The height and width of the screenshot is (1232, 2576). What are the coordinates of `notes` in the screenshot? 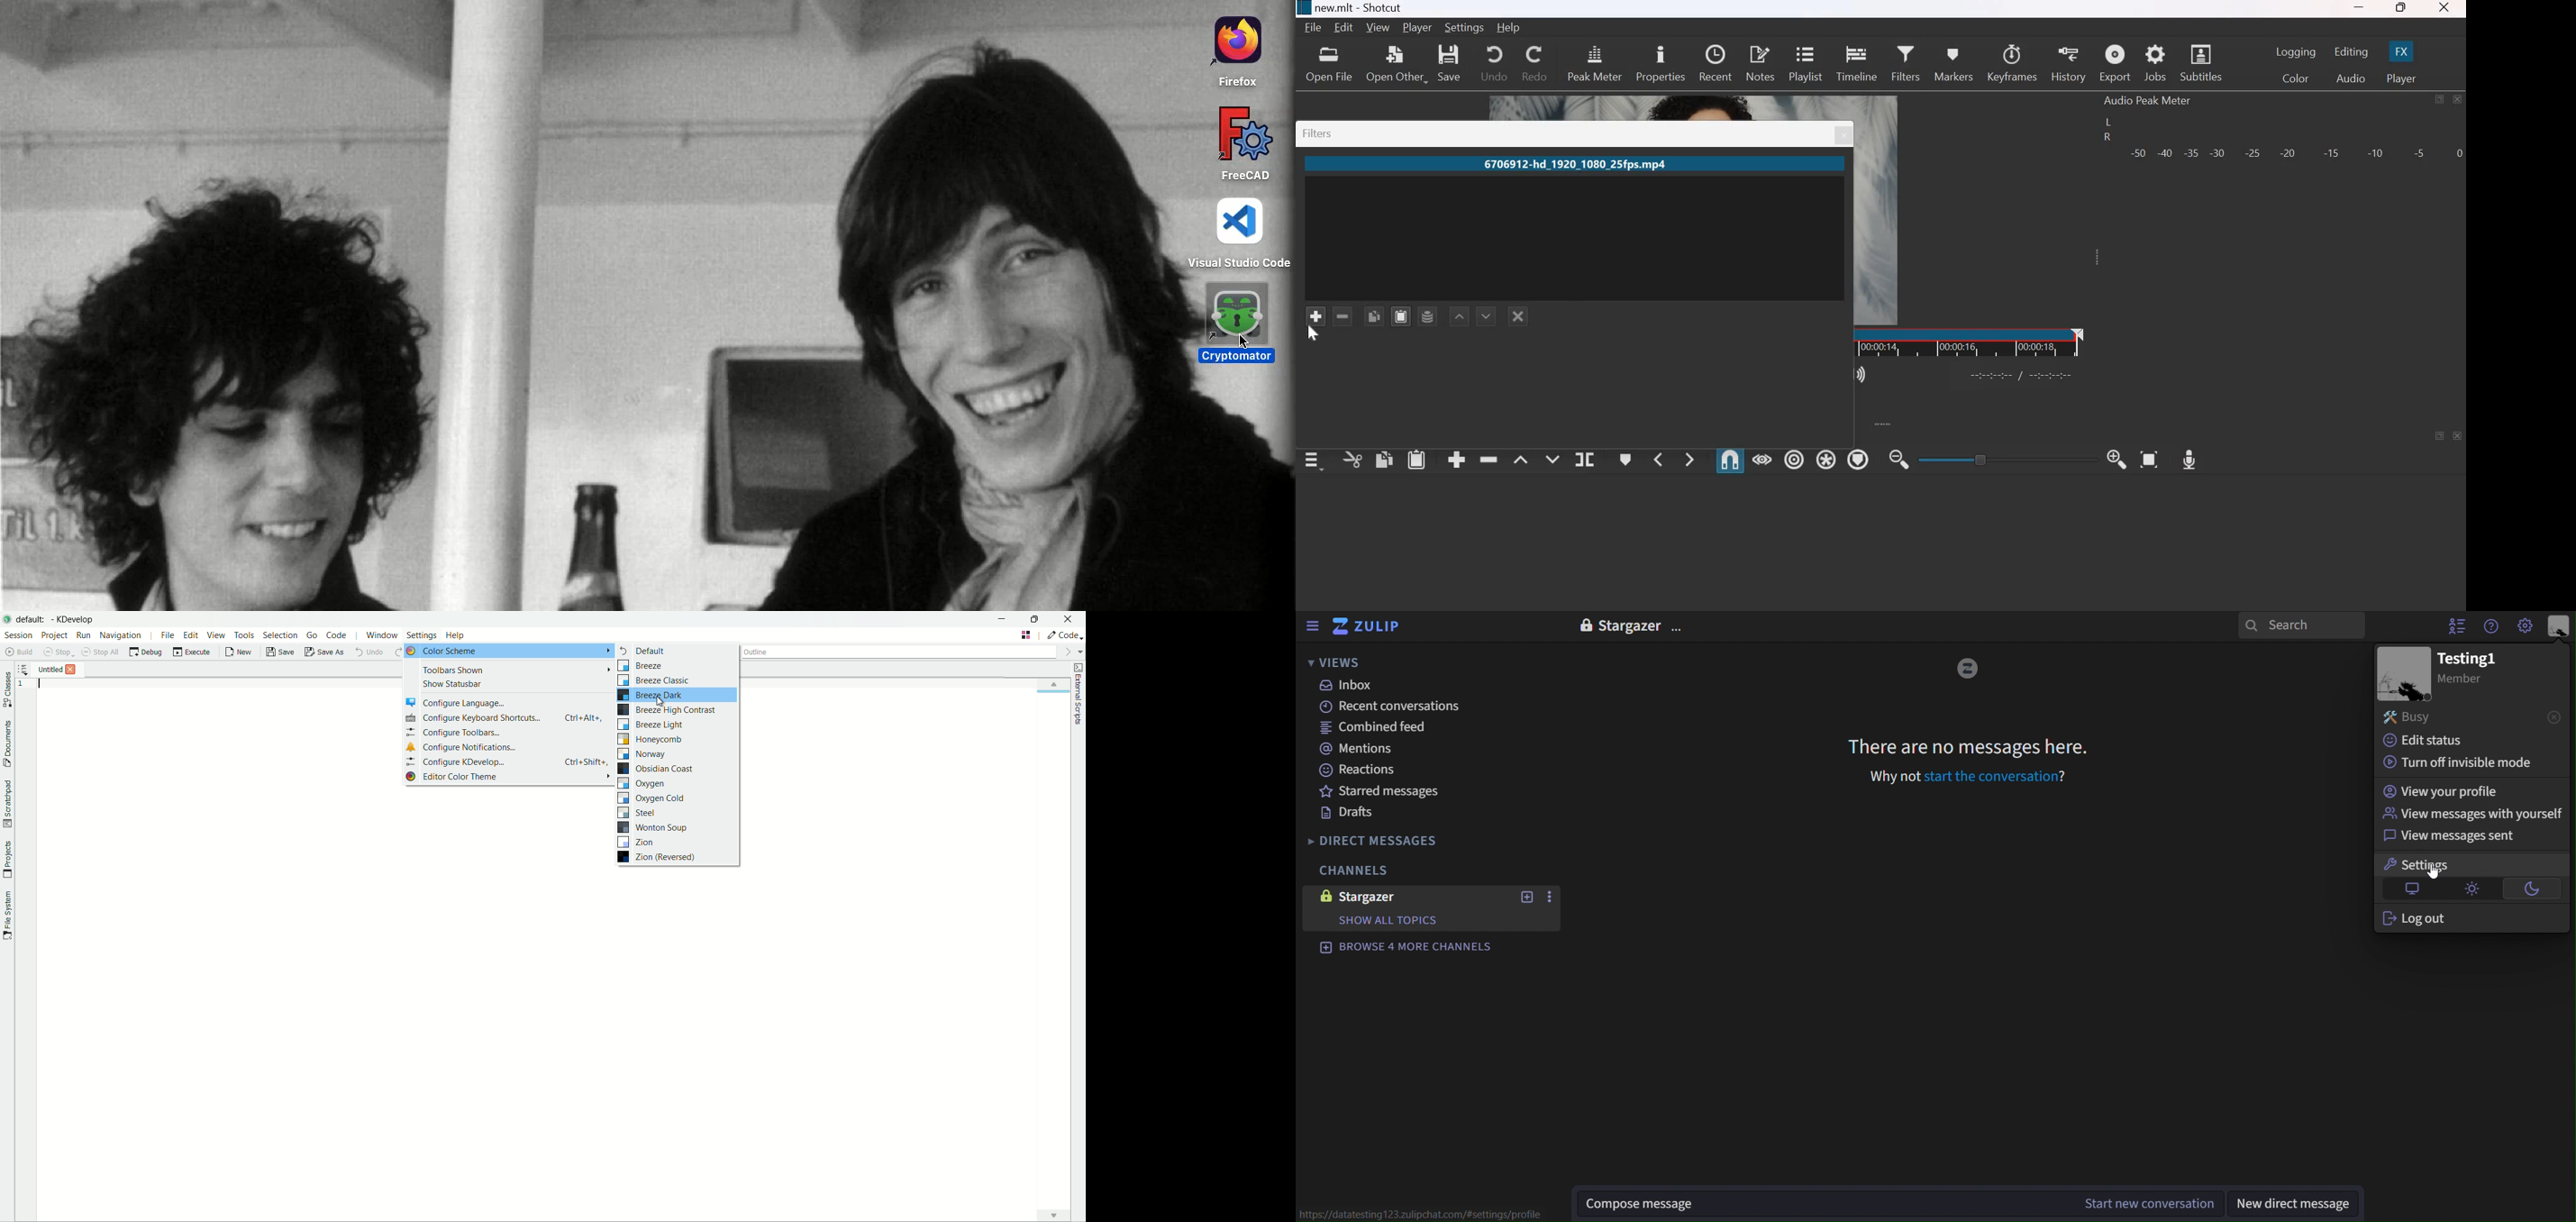 It's located at (1760, 62).